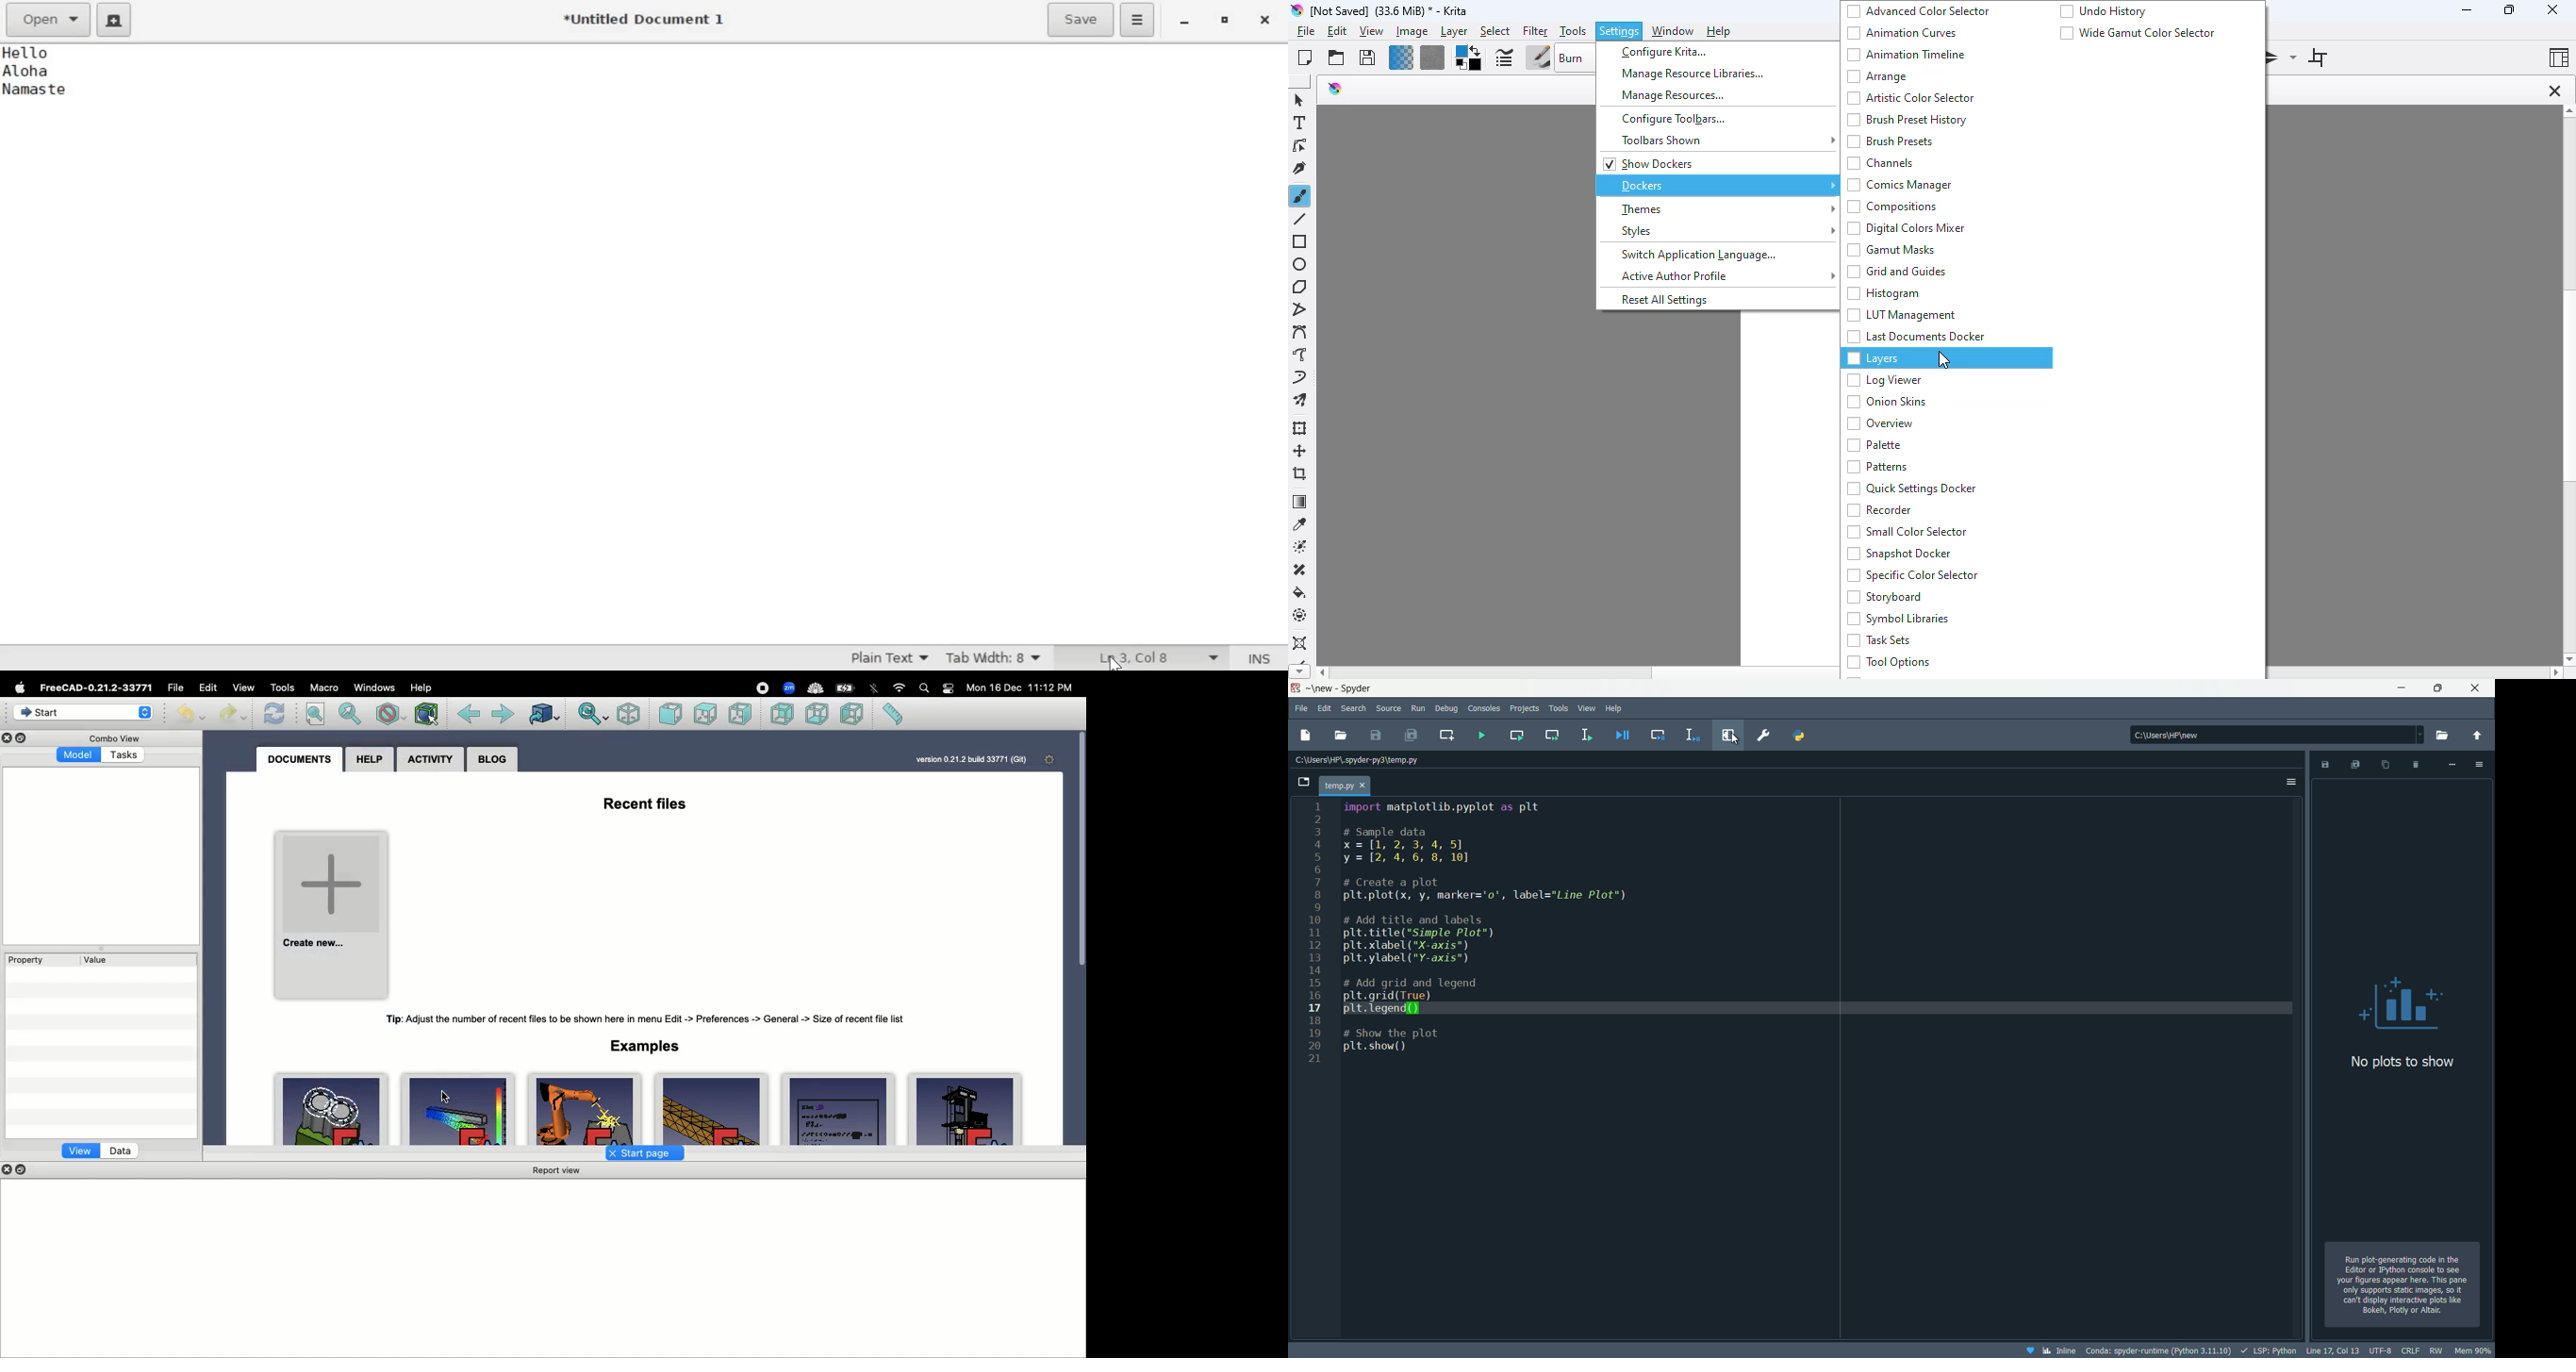  I want to click on temp.py, so click(1338, 785).